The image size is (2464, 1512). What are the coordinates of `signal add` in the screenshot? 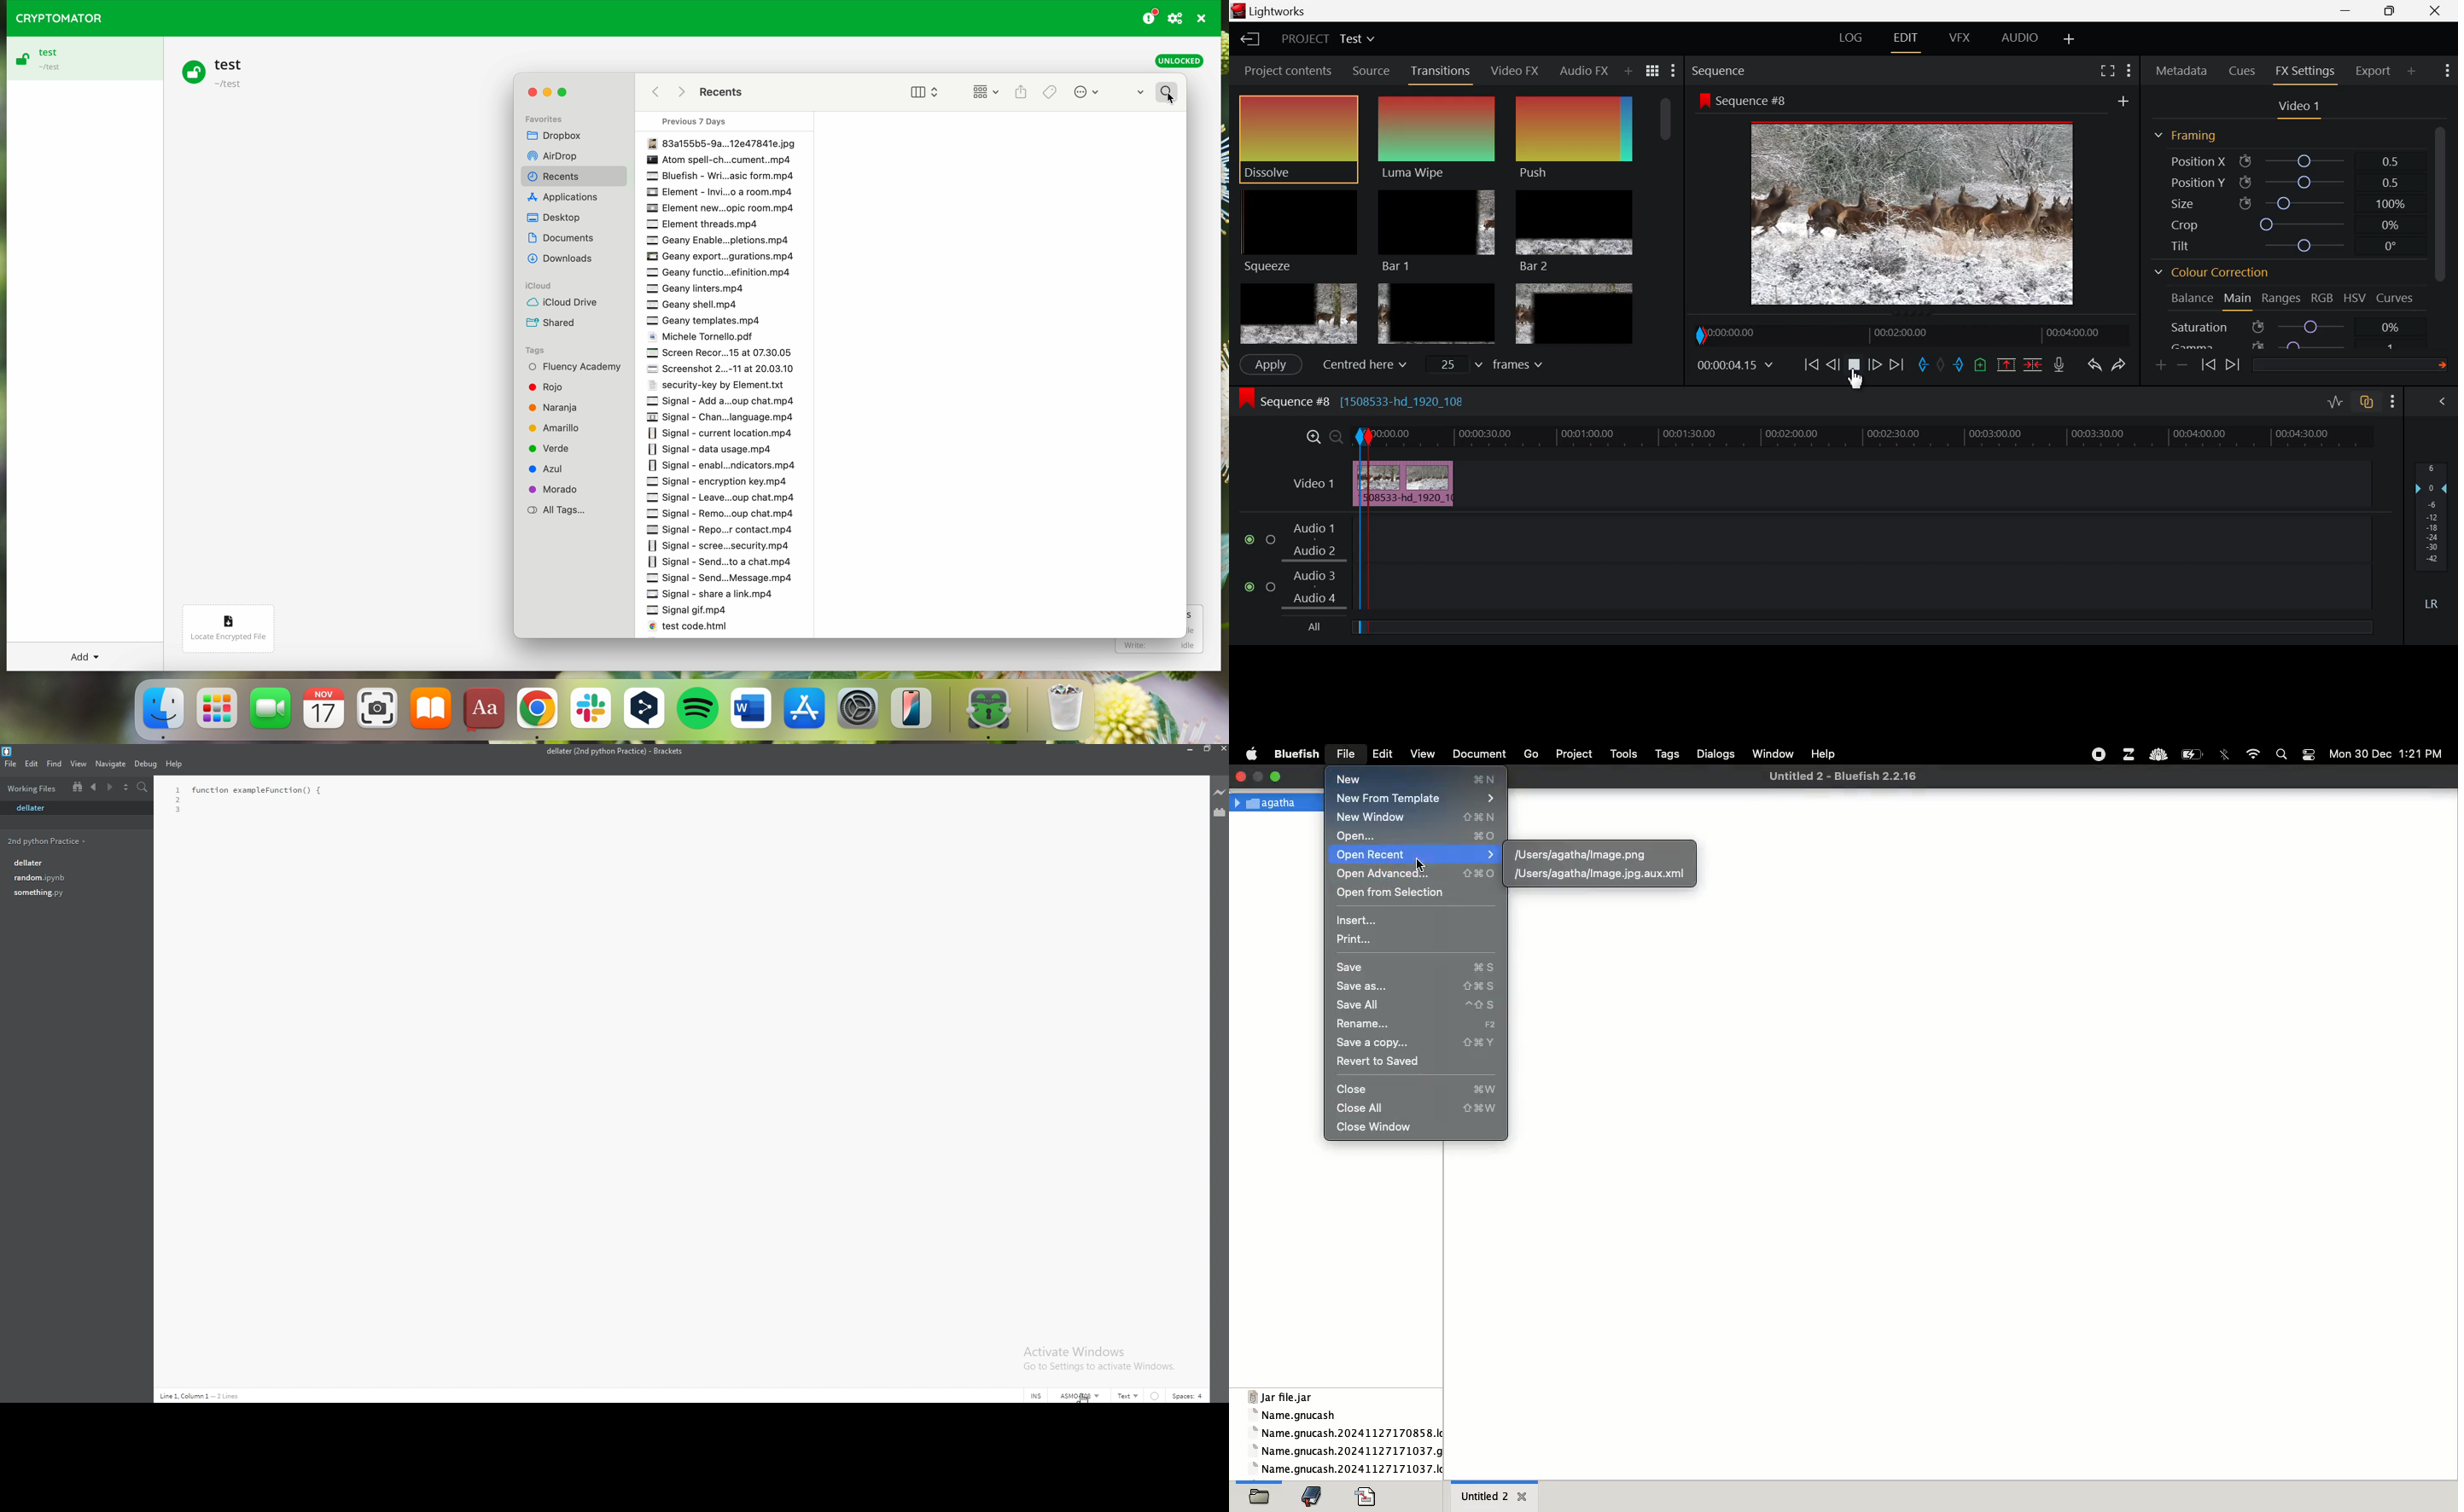 It's located at (728, 402).